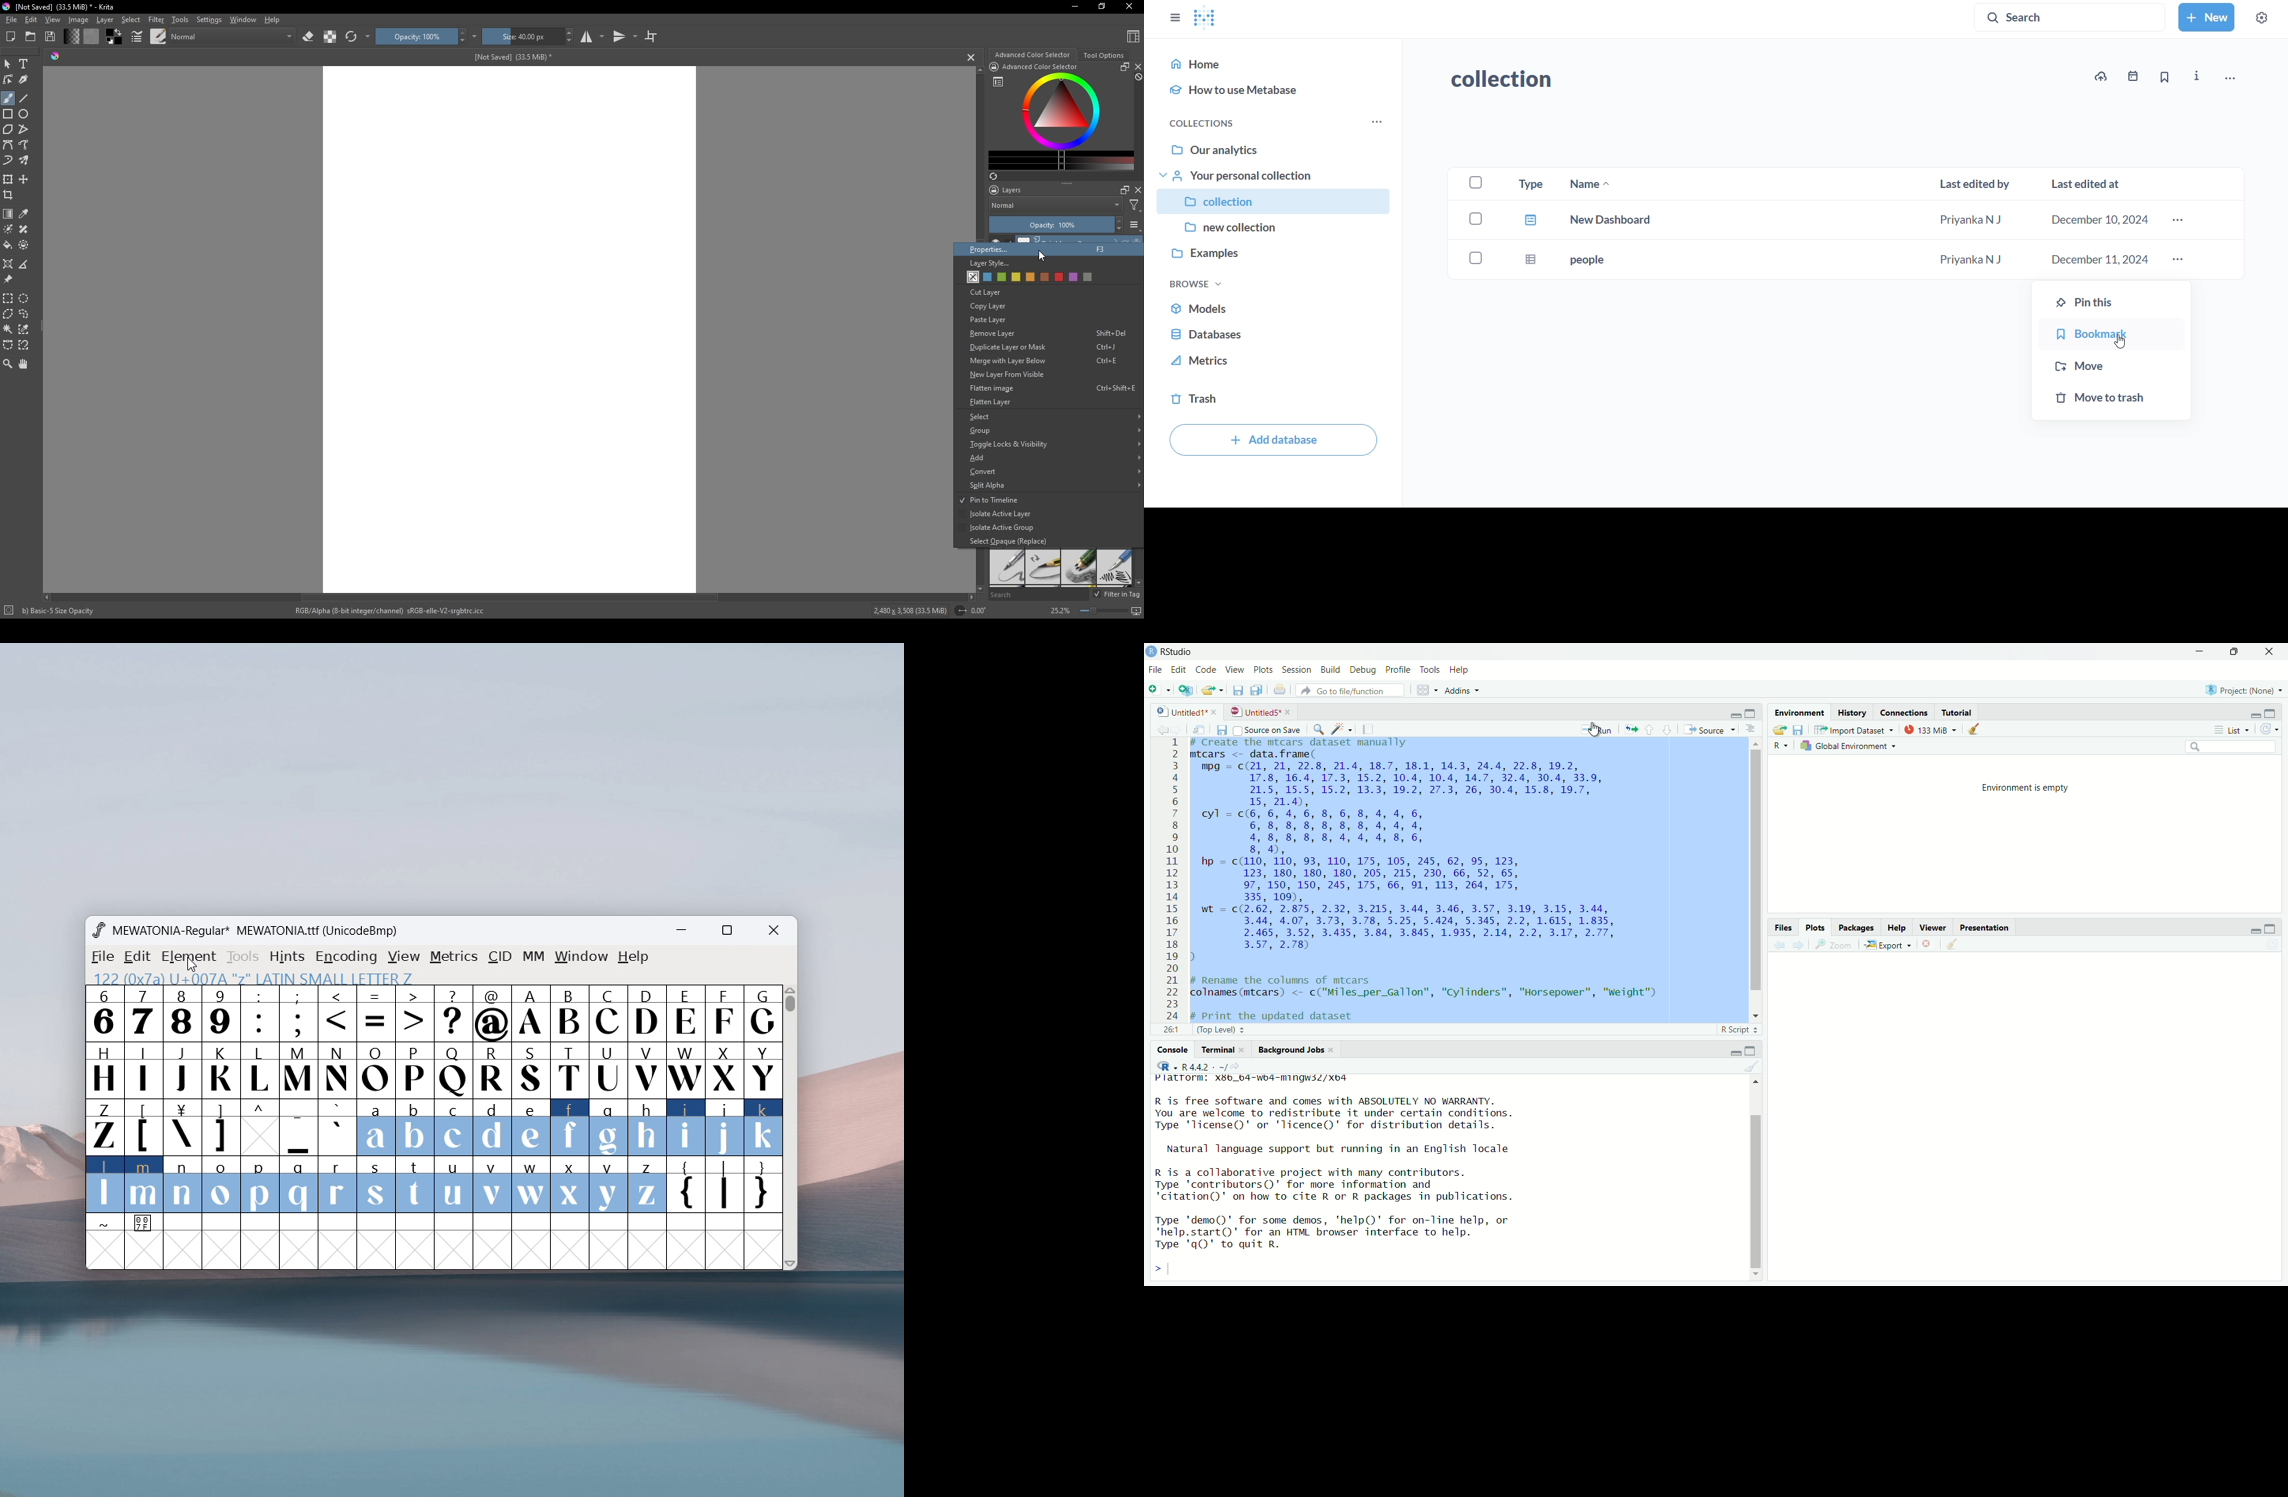 Image resolution: width=2296 pixels, height=1512 pixels. What do you see at coordinates (1339, 727) in the screenshot?
I see `spark` at bounding box center [1339, 727].